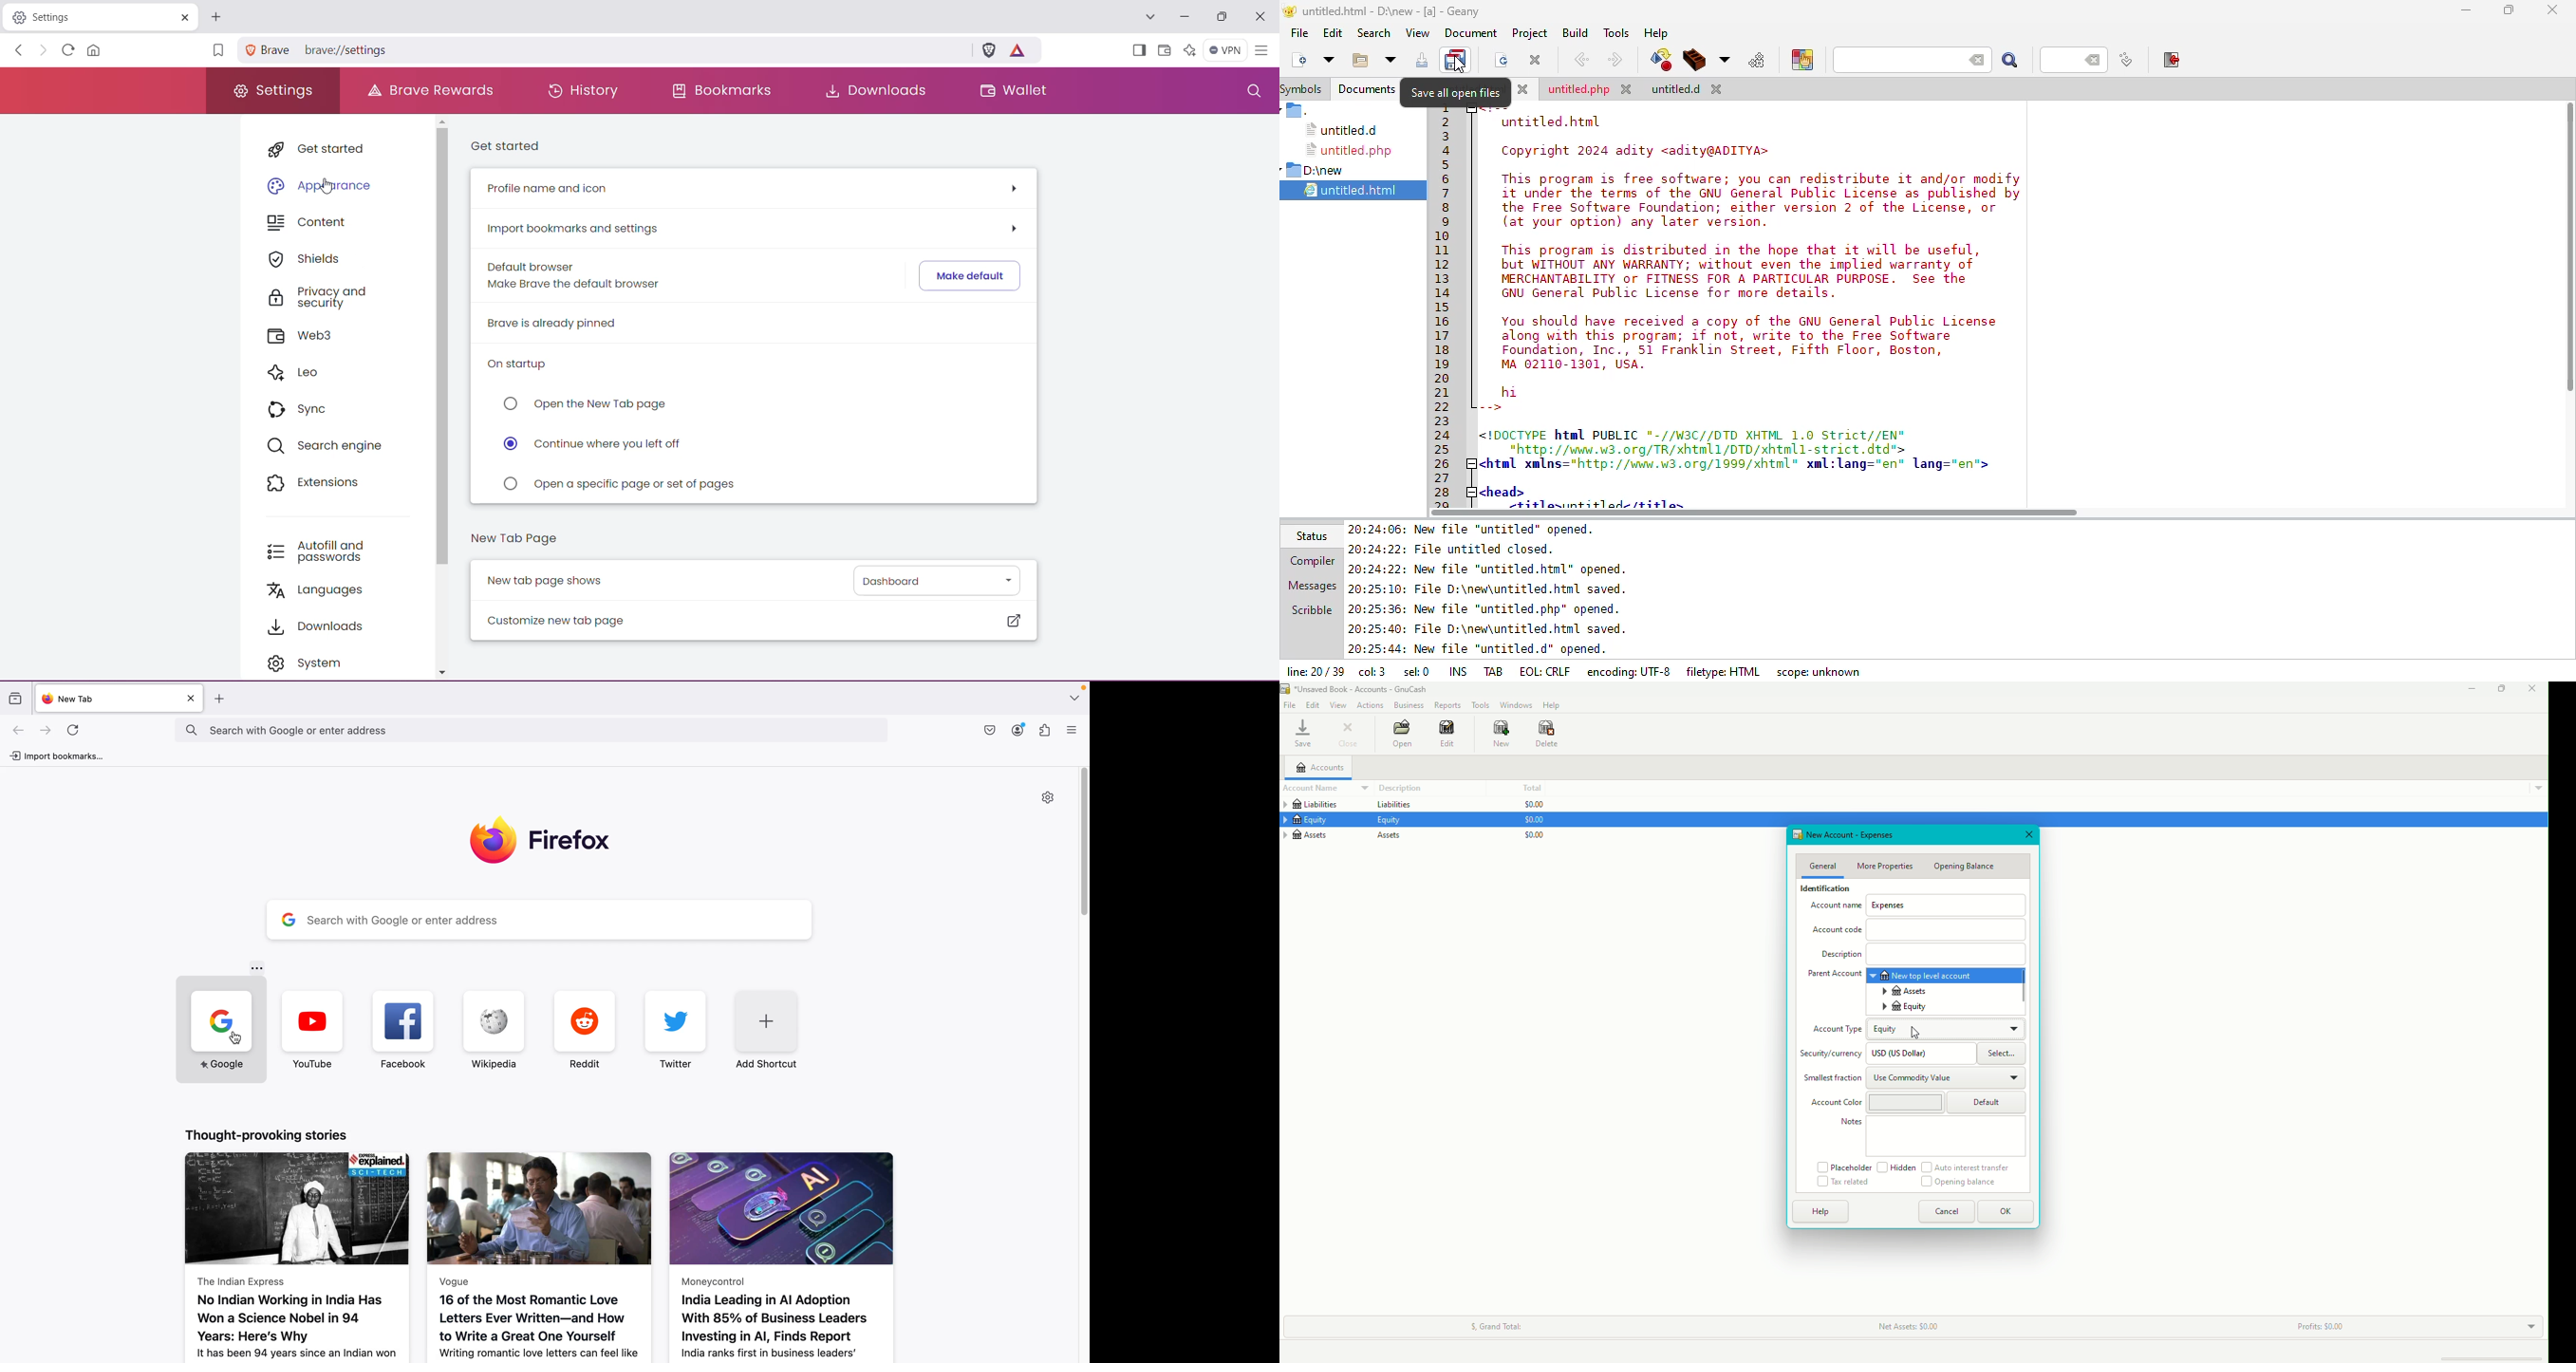 The width and height of the screenshot is (2576, 1372). What do you see at coordinates (1534, 822) in the screenshot?
I see `$0` at bounding box center [1534, 822].